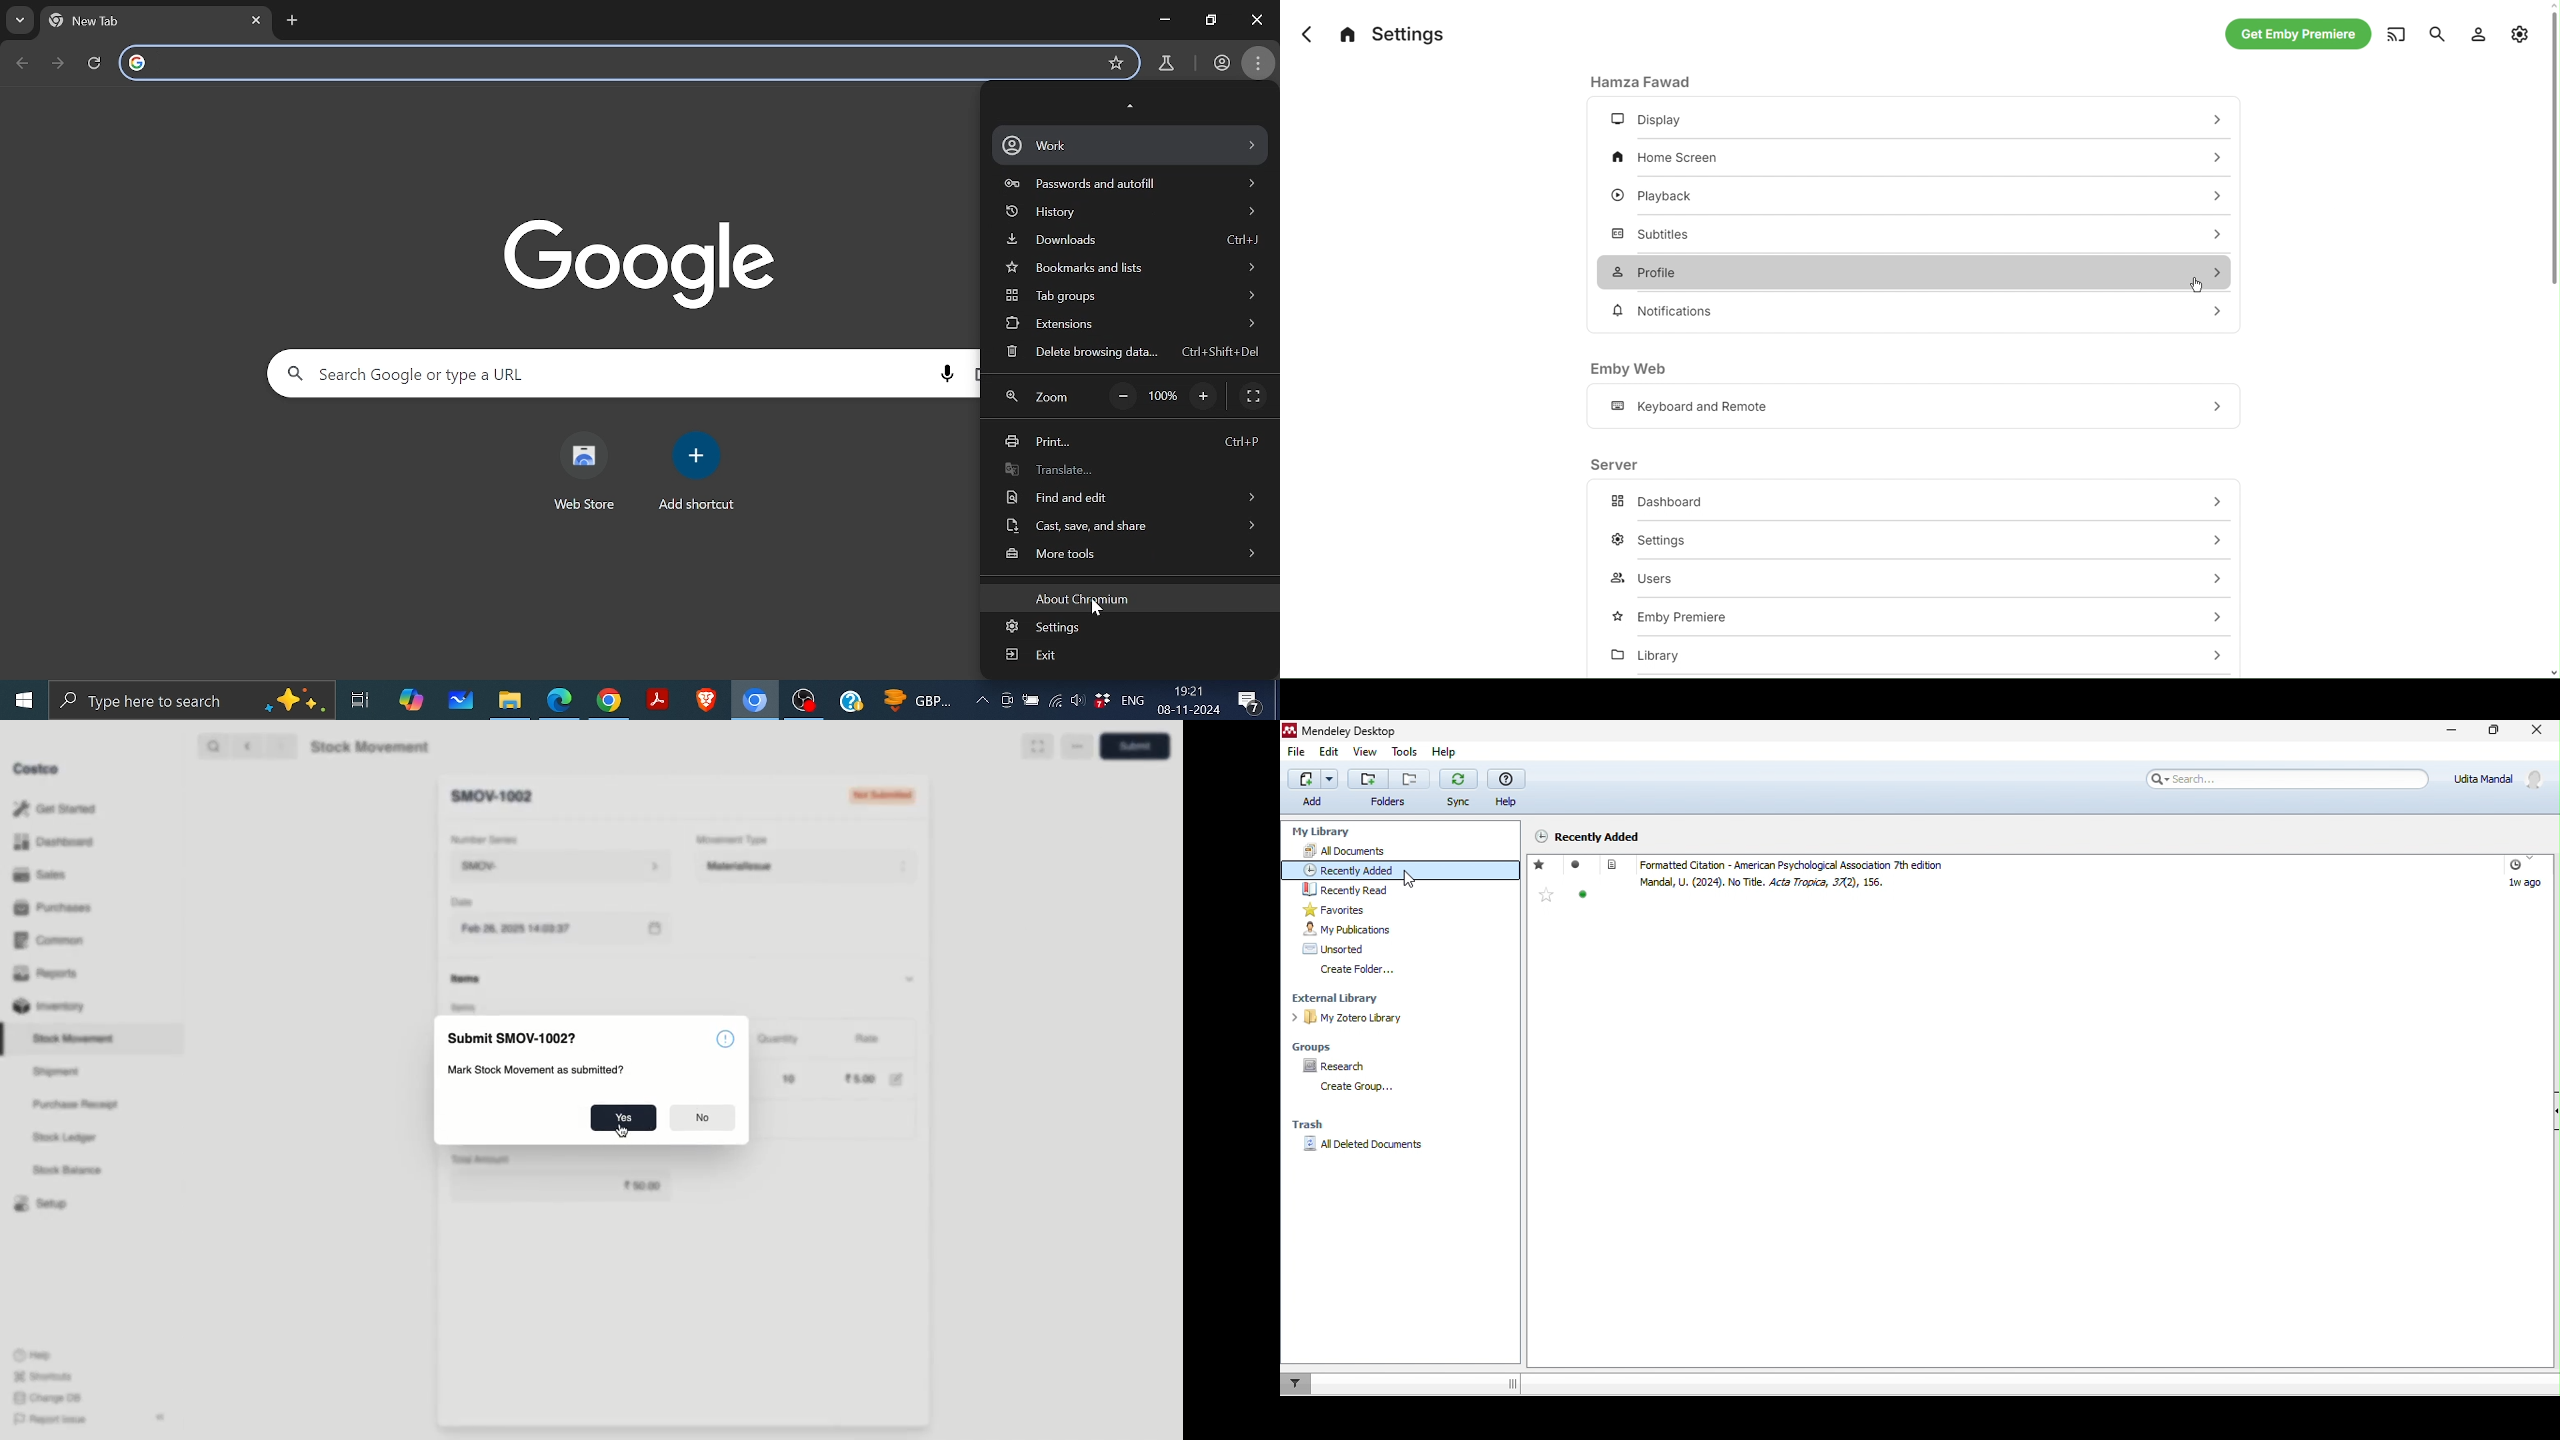 The image size is (2576, 1456). I want to click on Purchases, so click(56, 909).